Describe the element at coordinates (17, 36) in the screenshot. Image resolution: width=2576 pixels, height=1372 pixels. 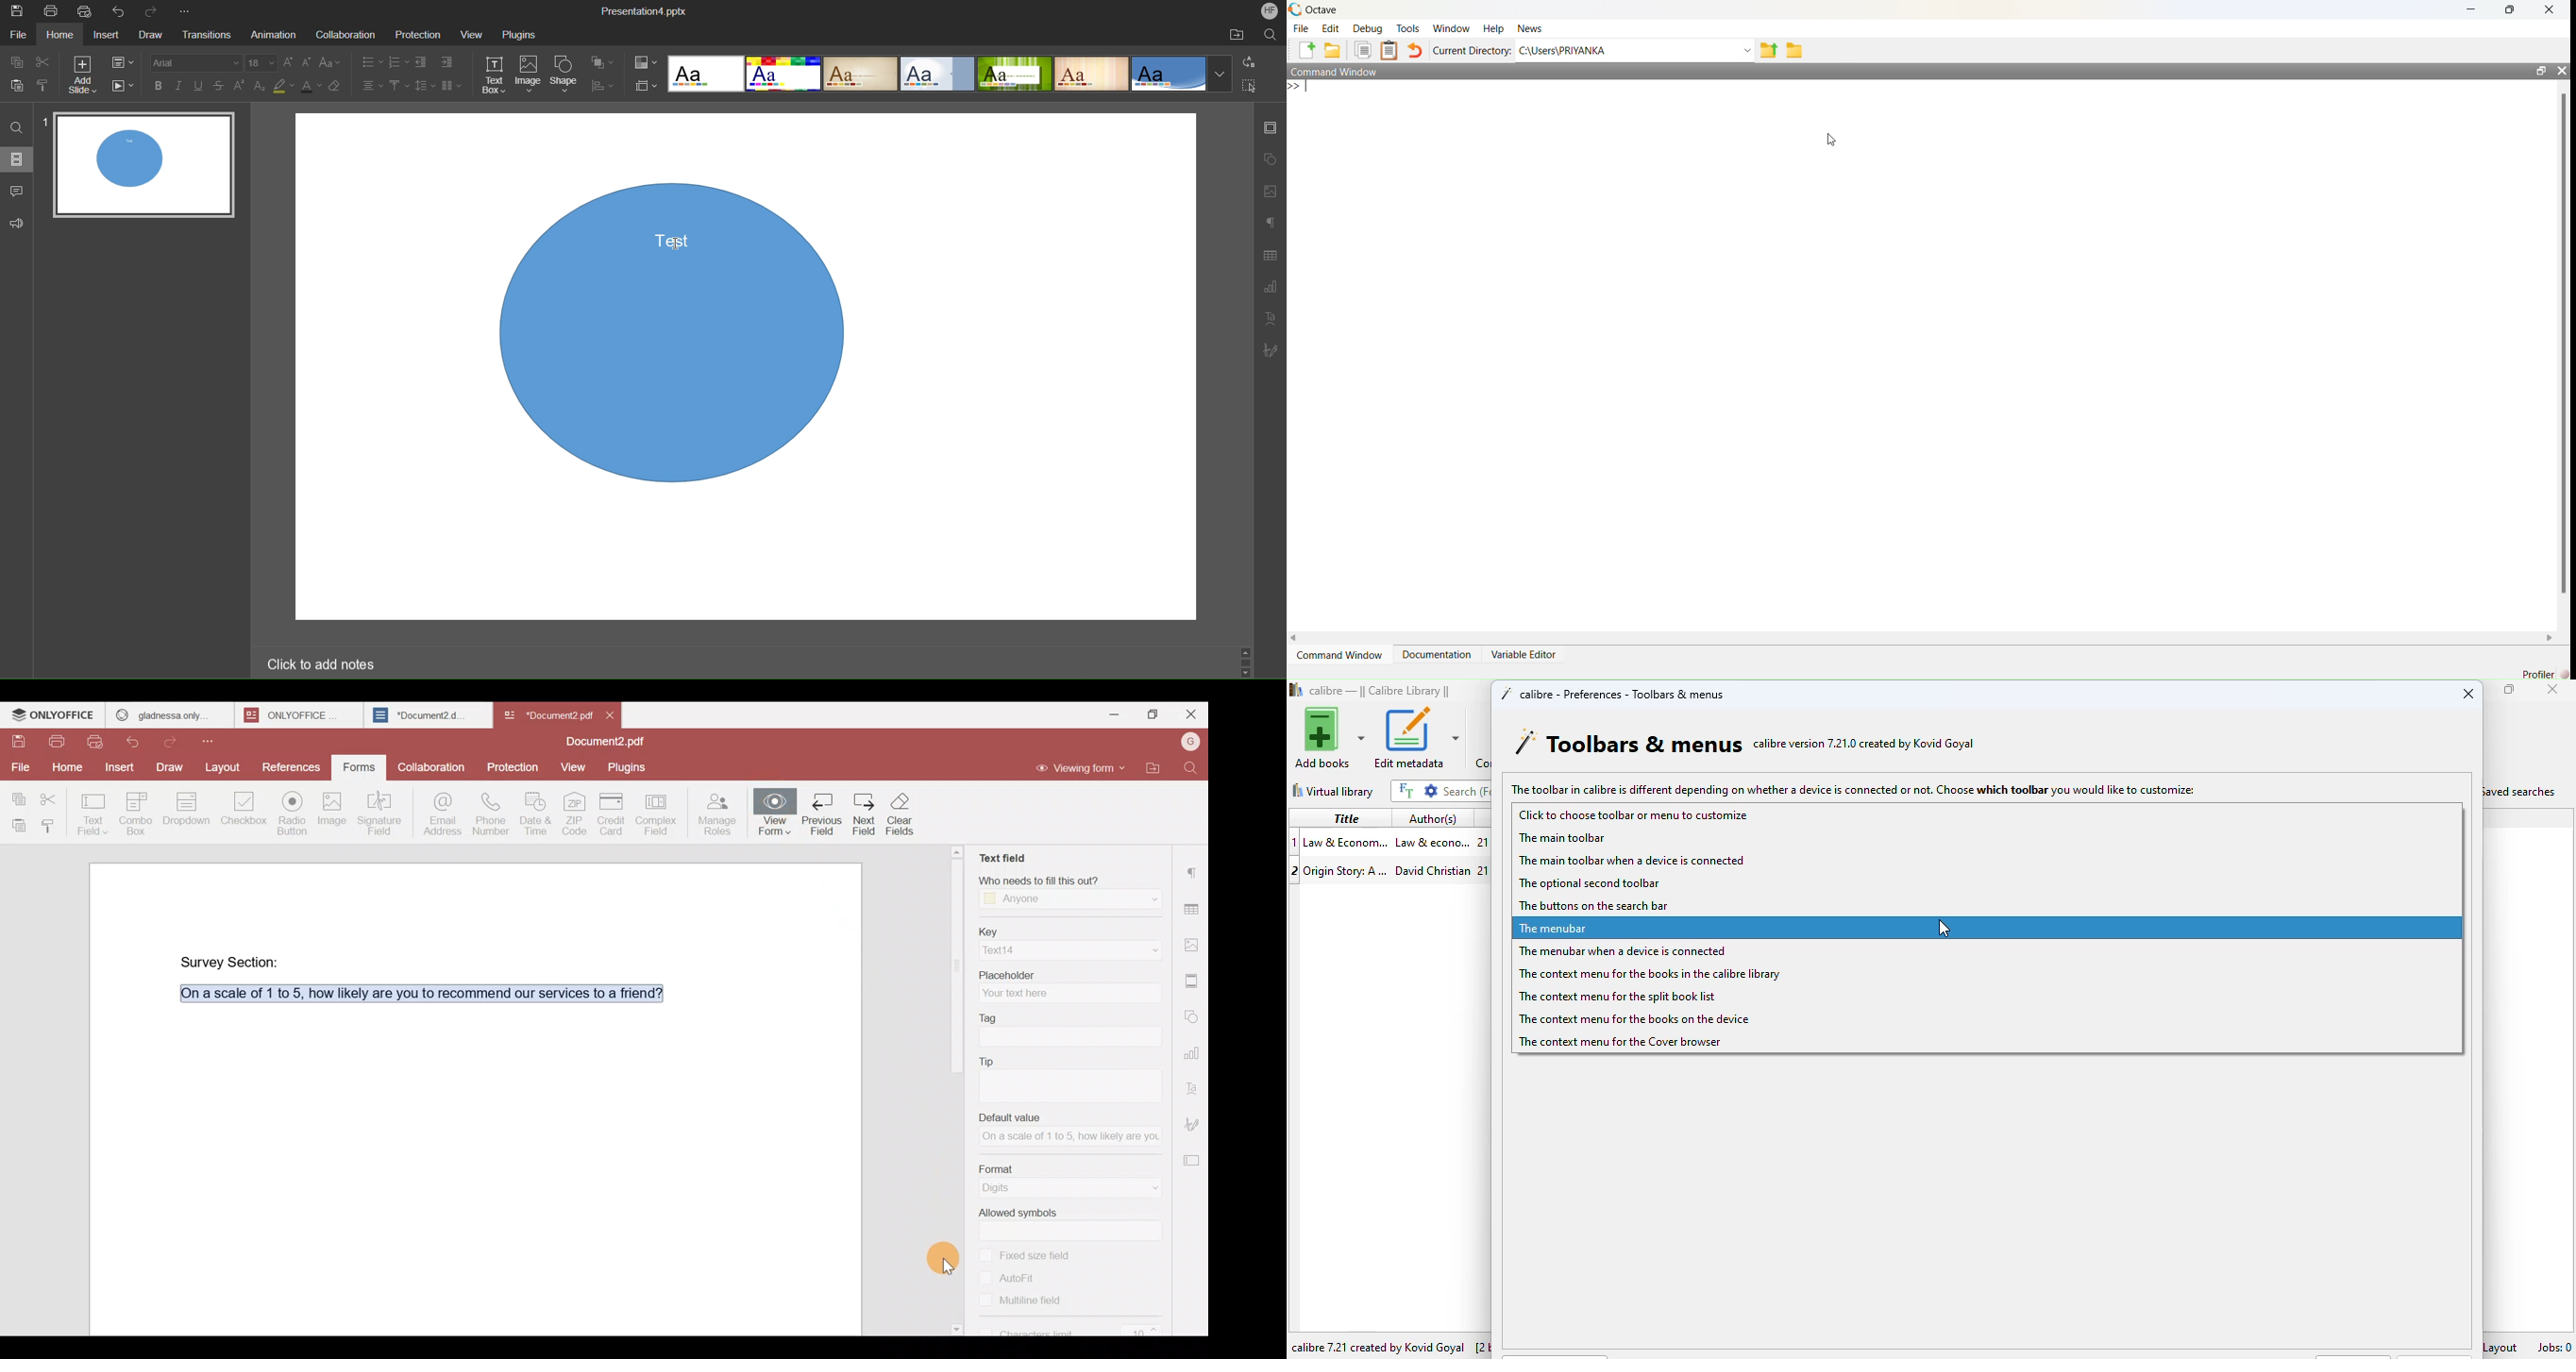
I see `File` at that location.